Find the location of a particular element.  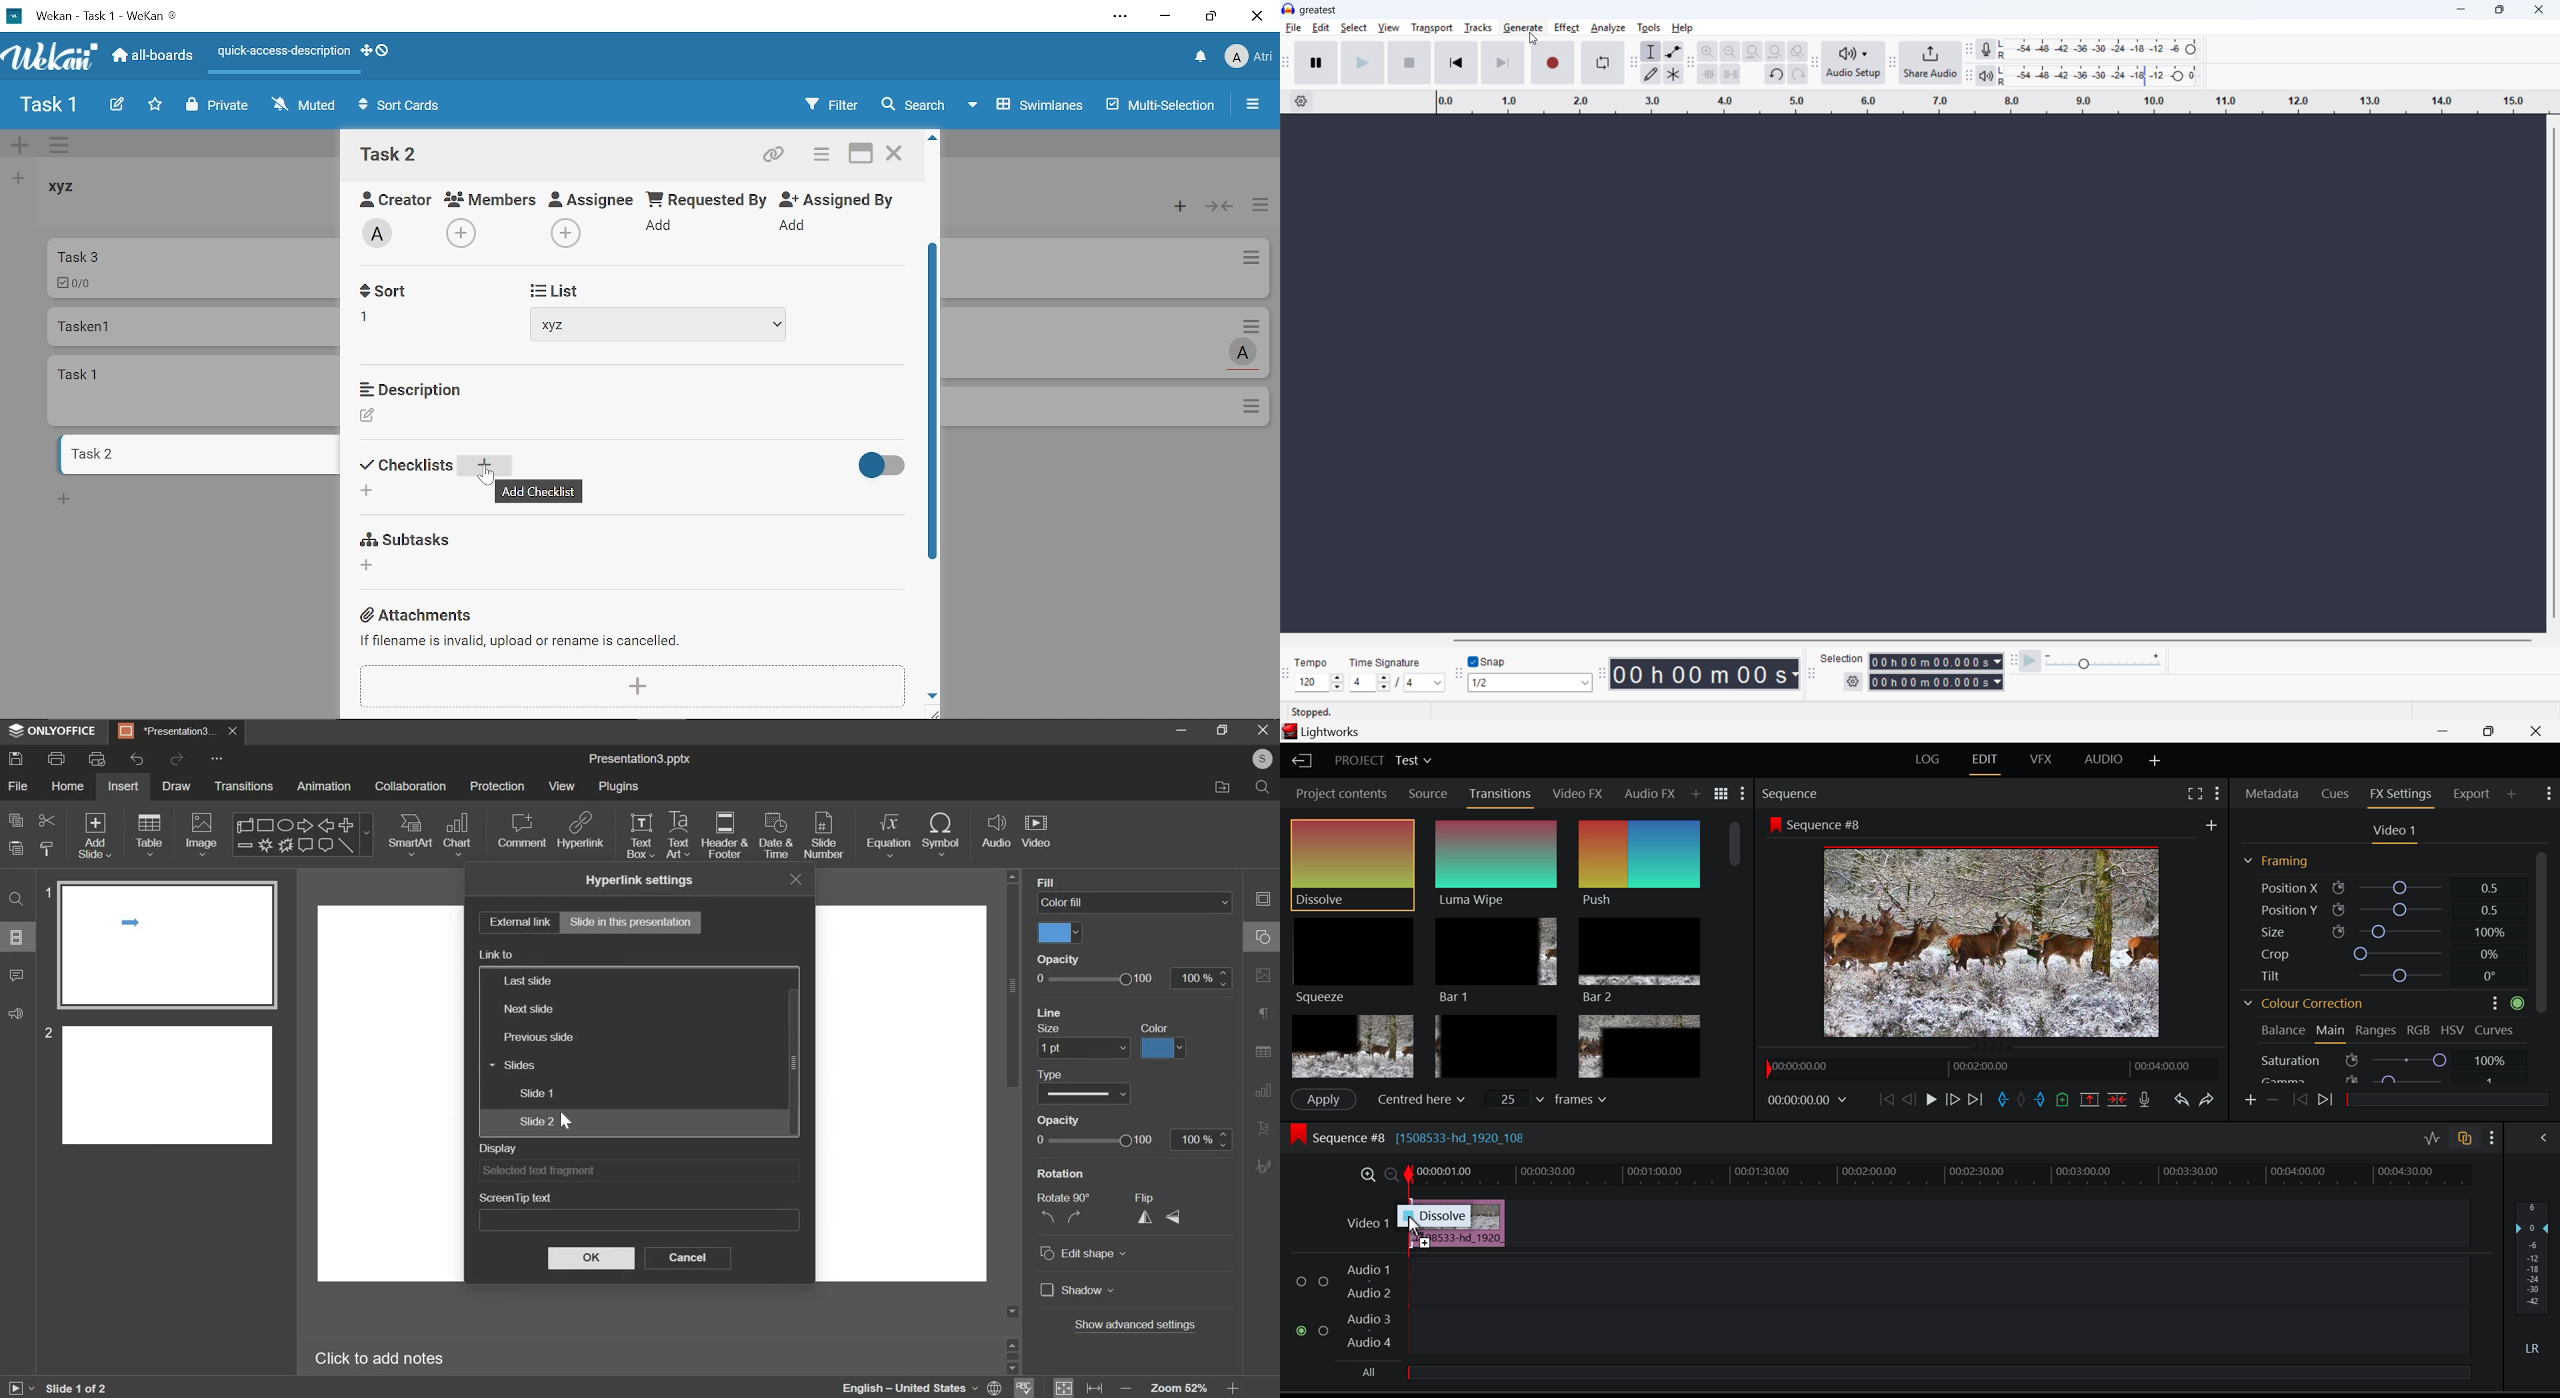

increase/decrease opacity is located at coordinates (1202, 1140).